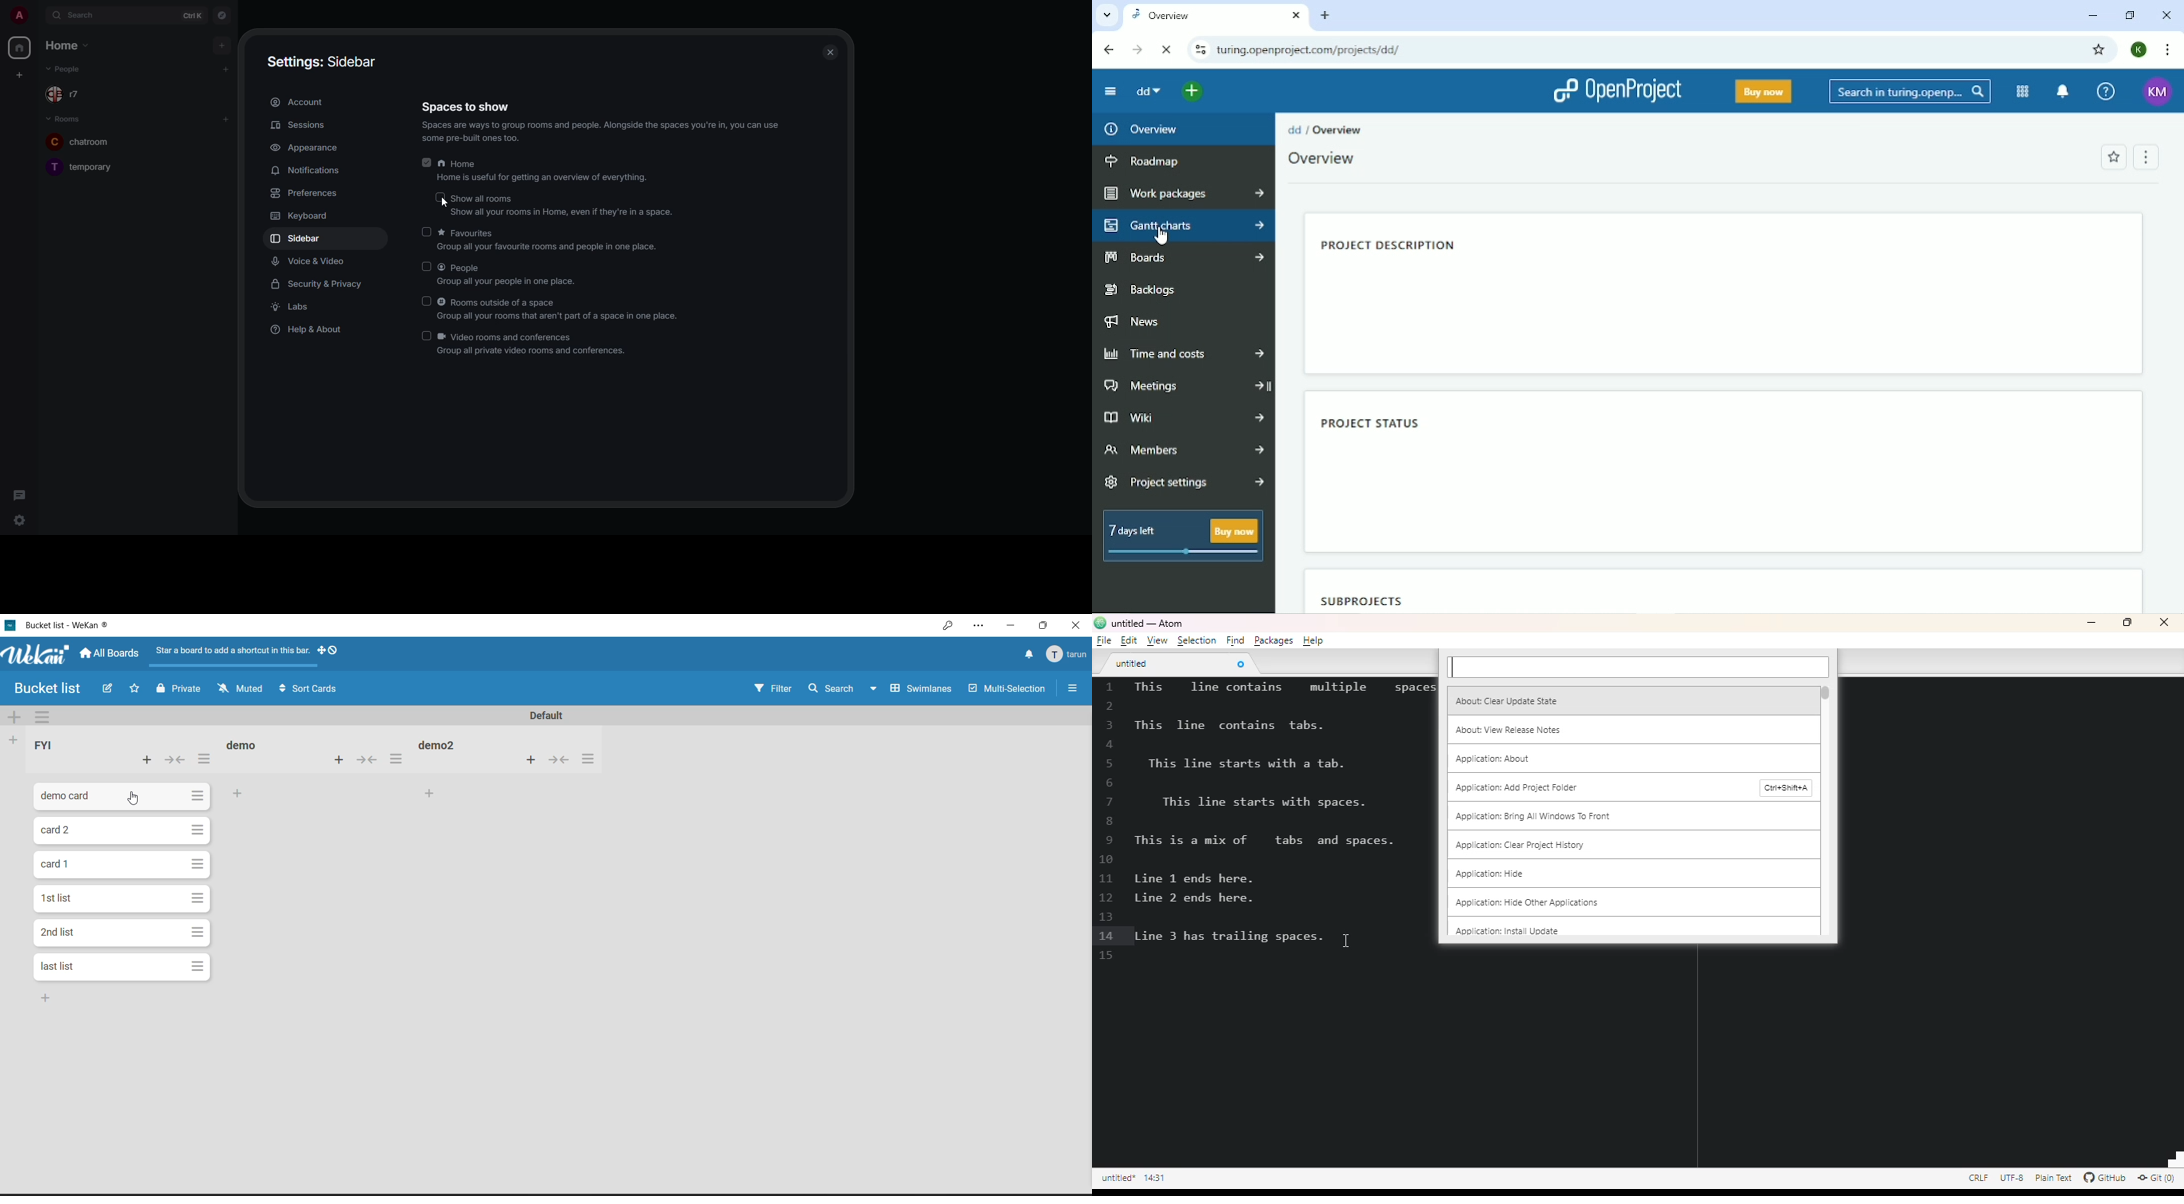 This screenshot has width=2184, height=1204. I want to click on threads, so click(18, 494).